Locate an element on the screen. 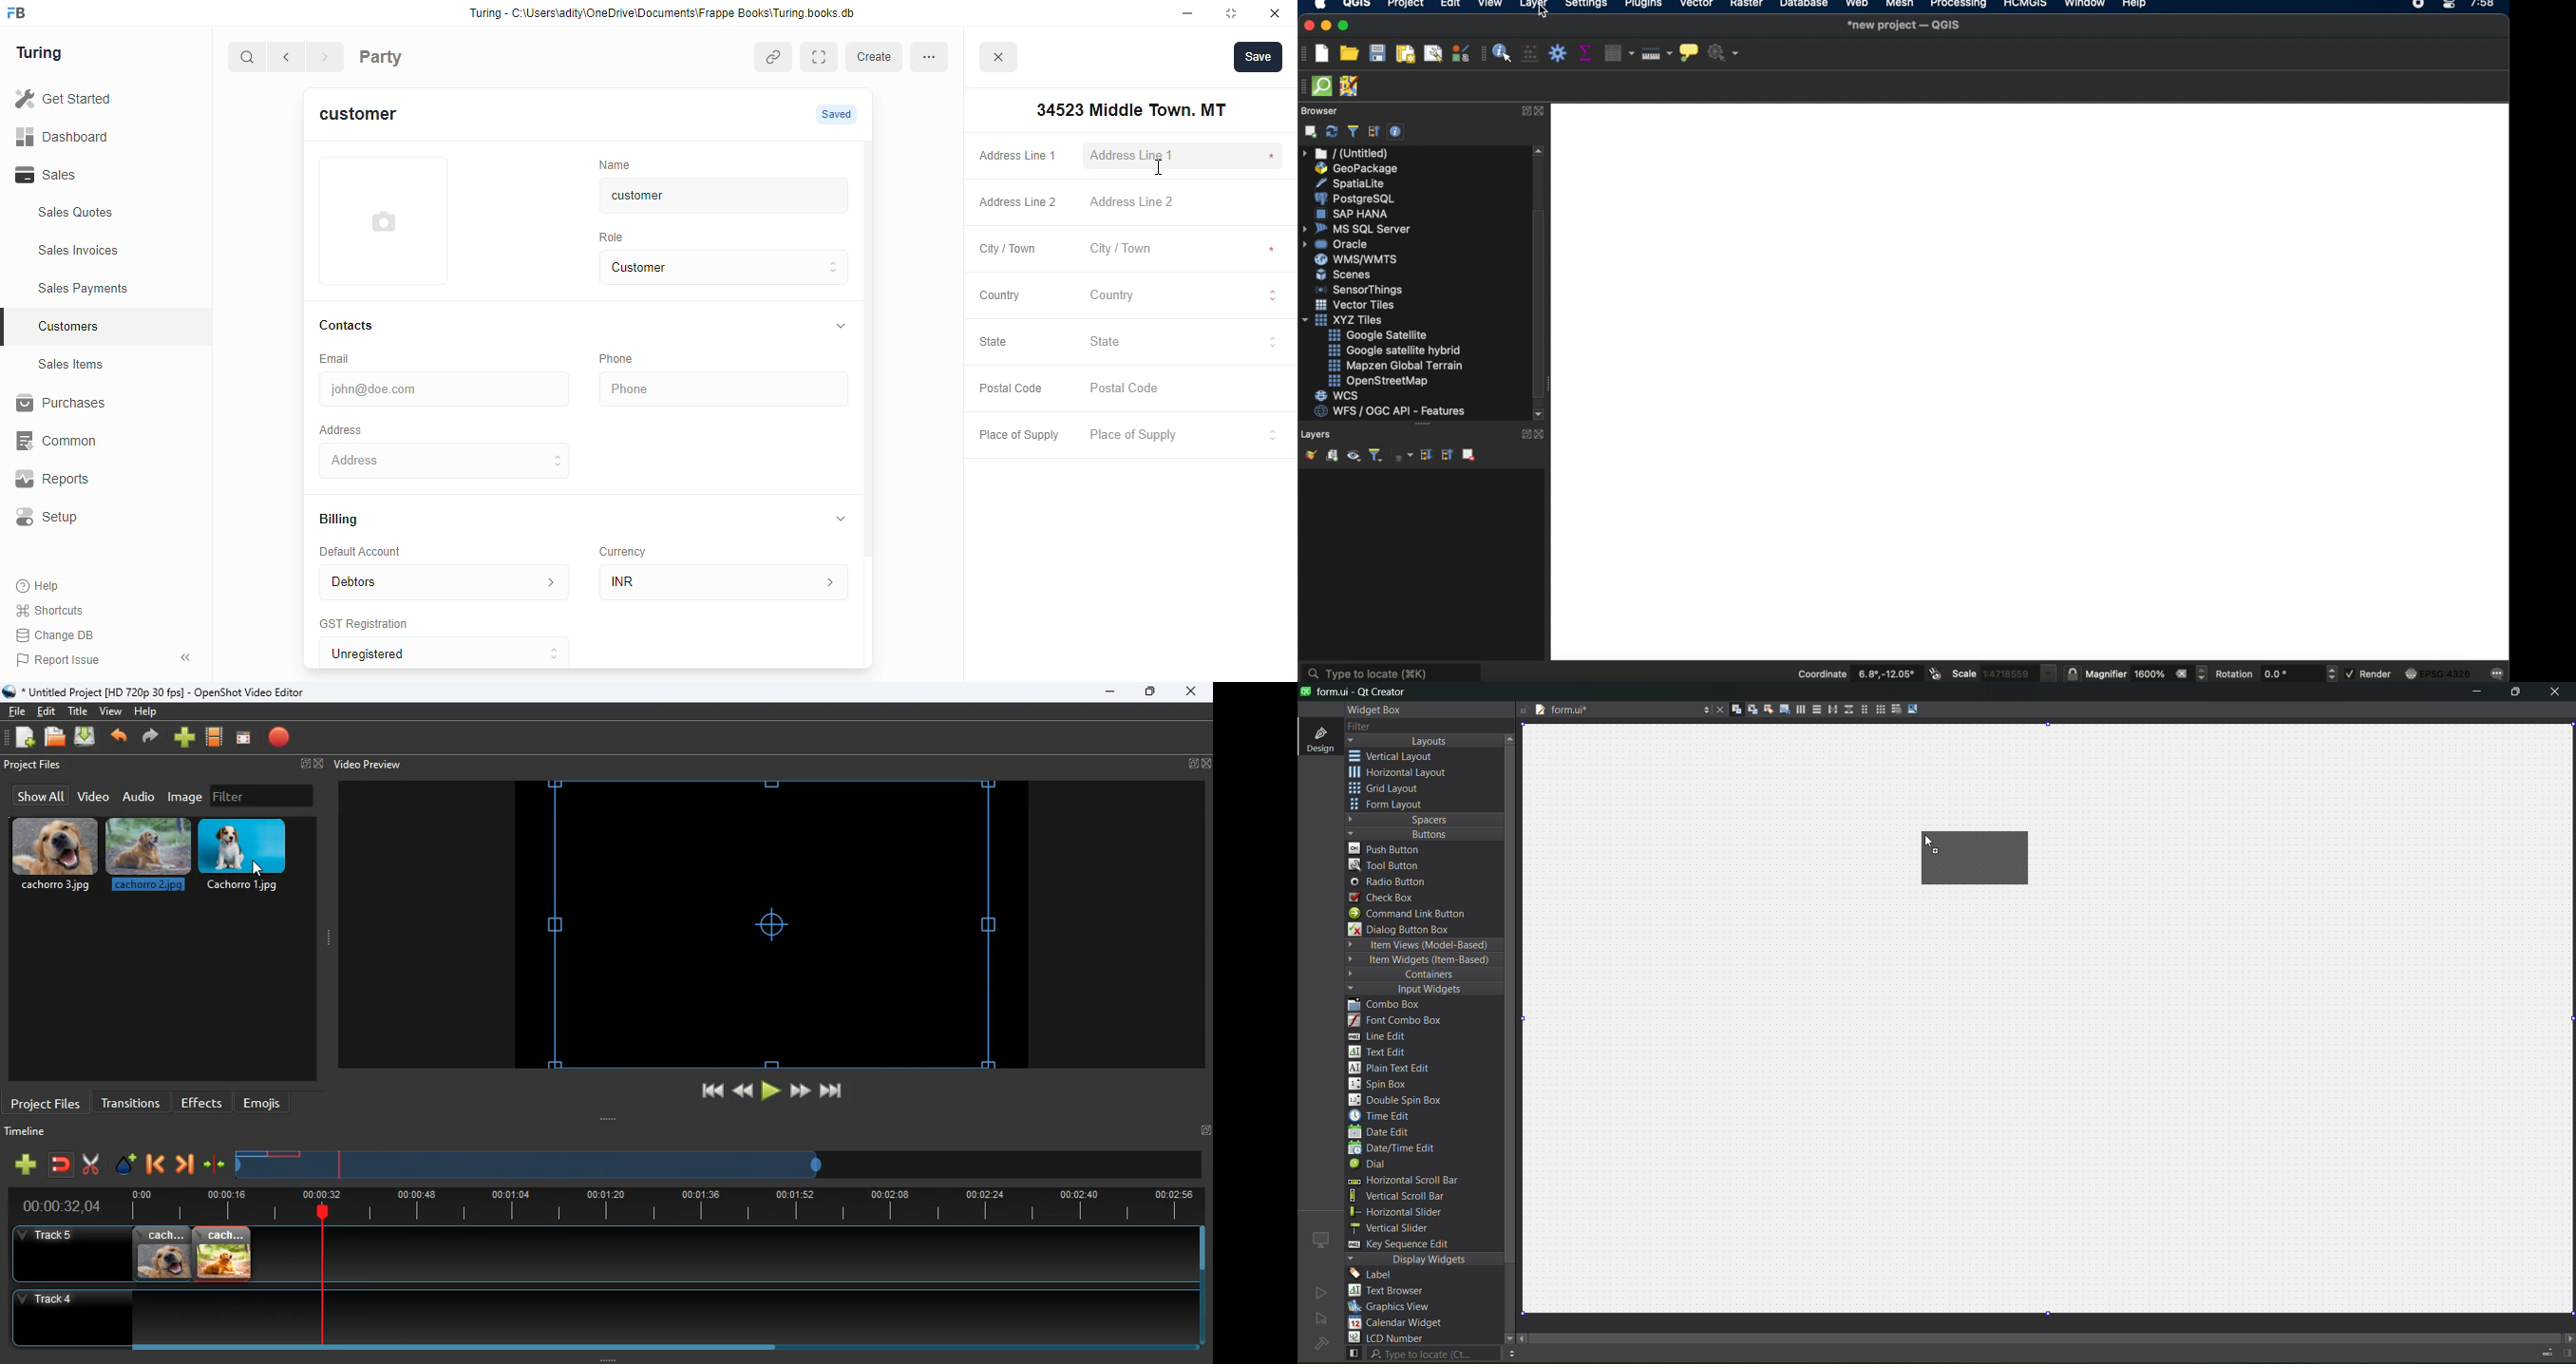 This screenshot has width=2576, height=1372. Dashboard is located at coordinates (90, 136).